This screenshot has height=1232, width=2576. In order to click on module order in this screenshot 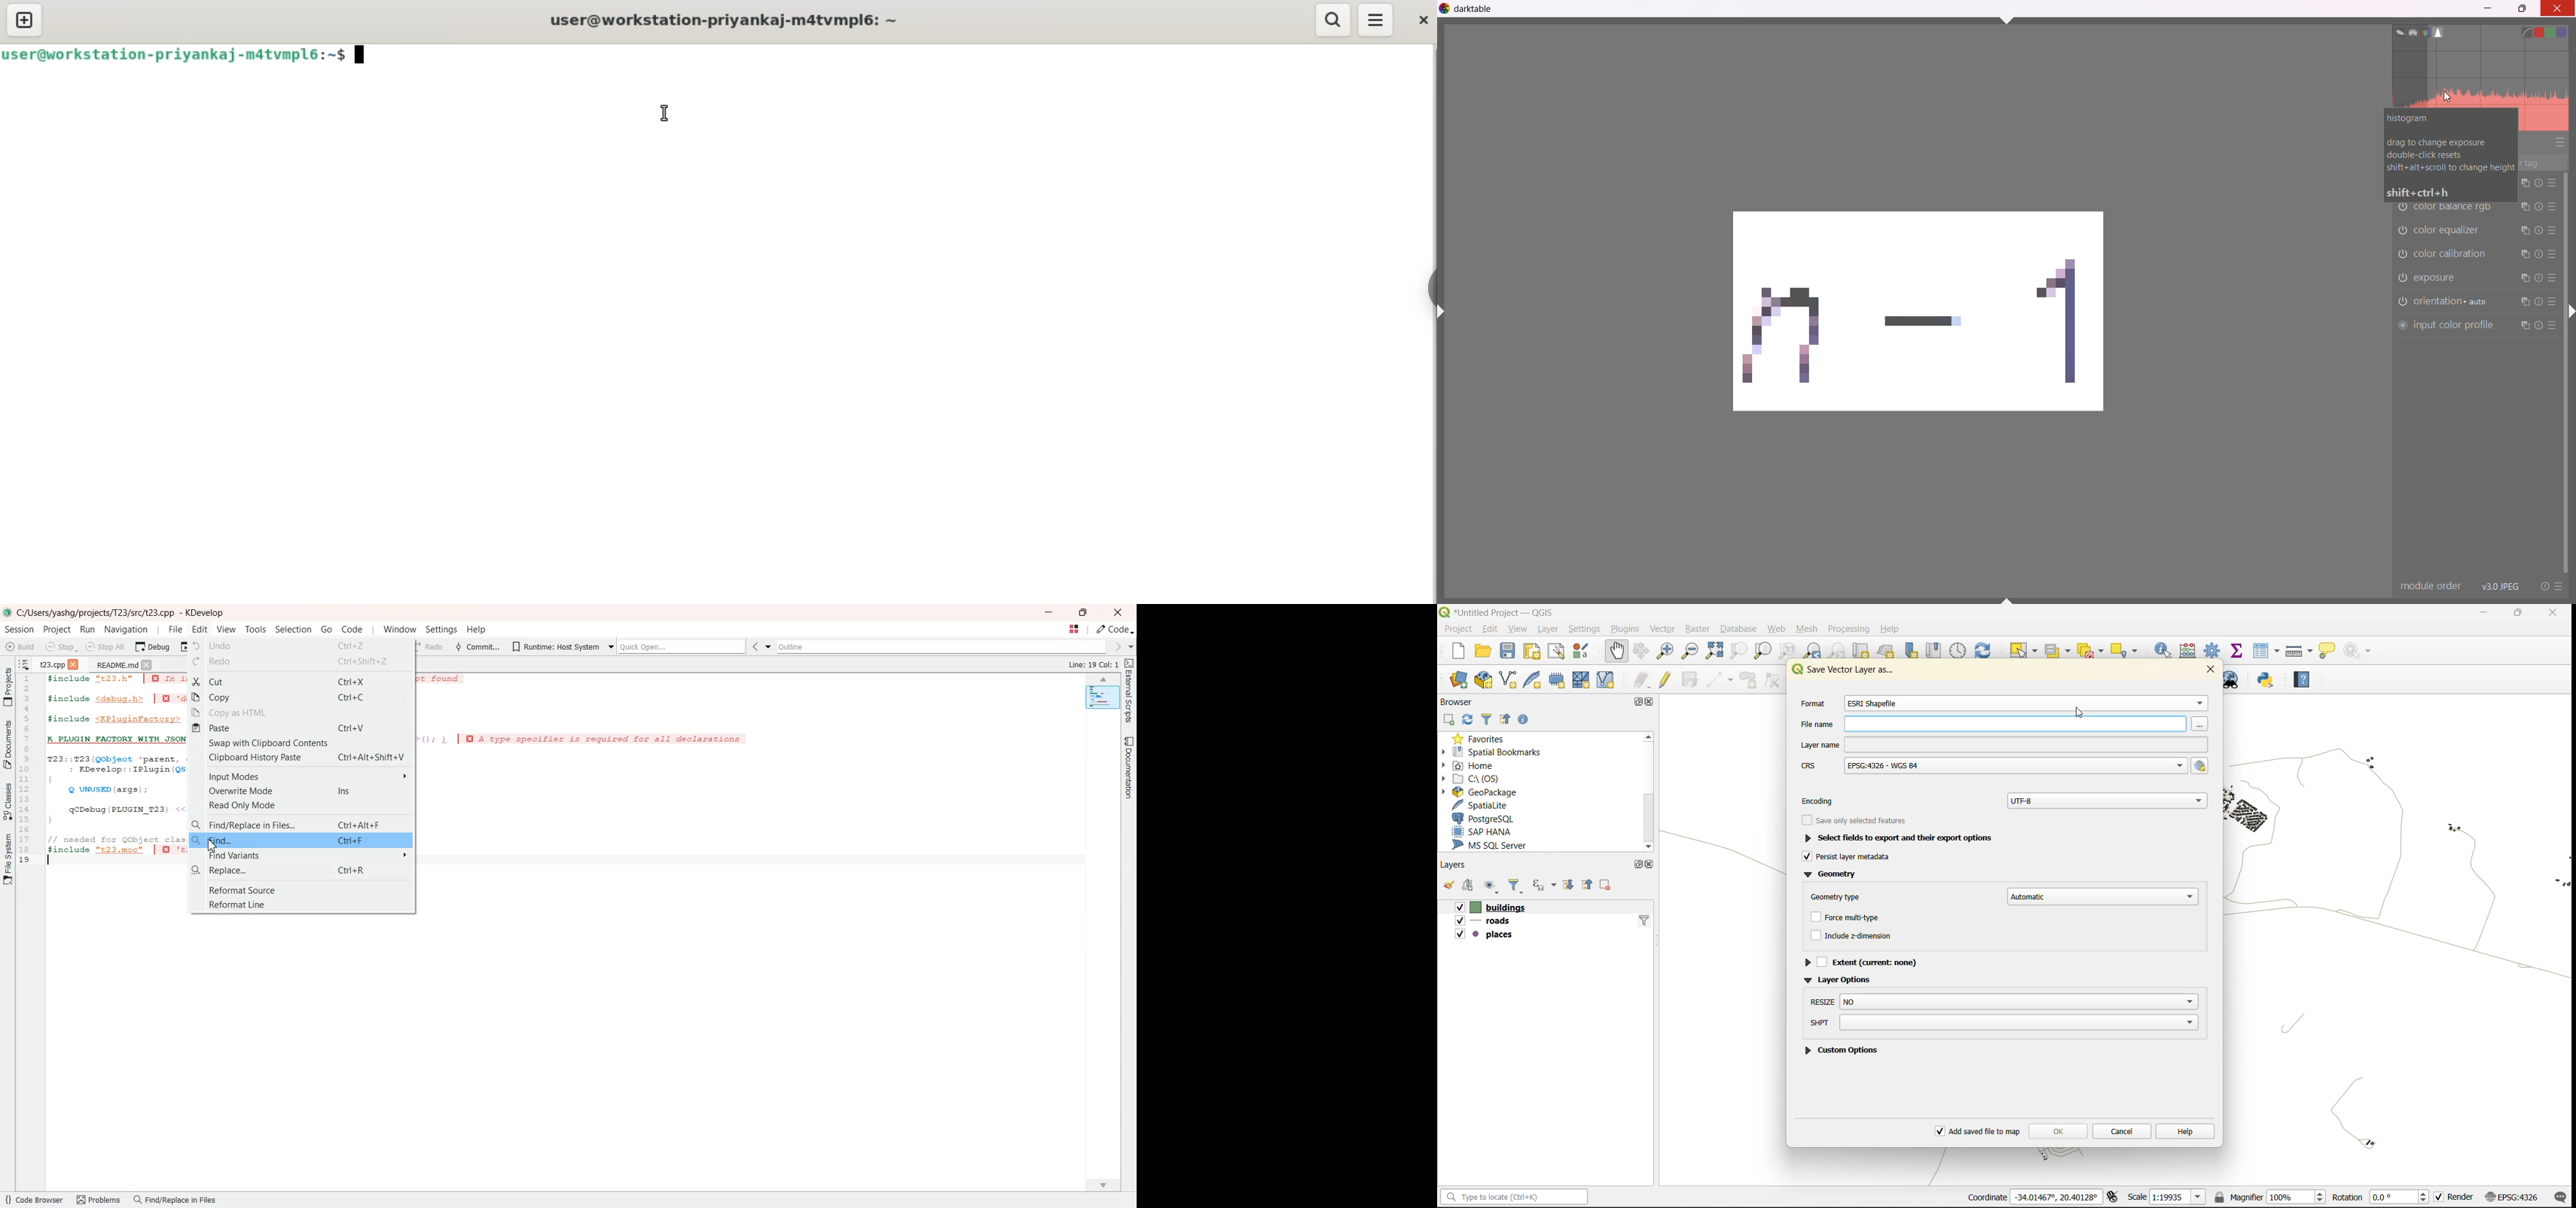, I will do `click(2430, 586)`.